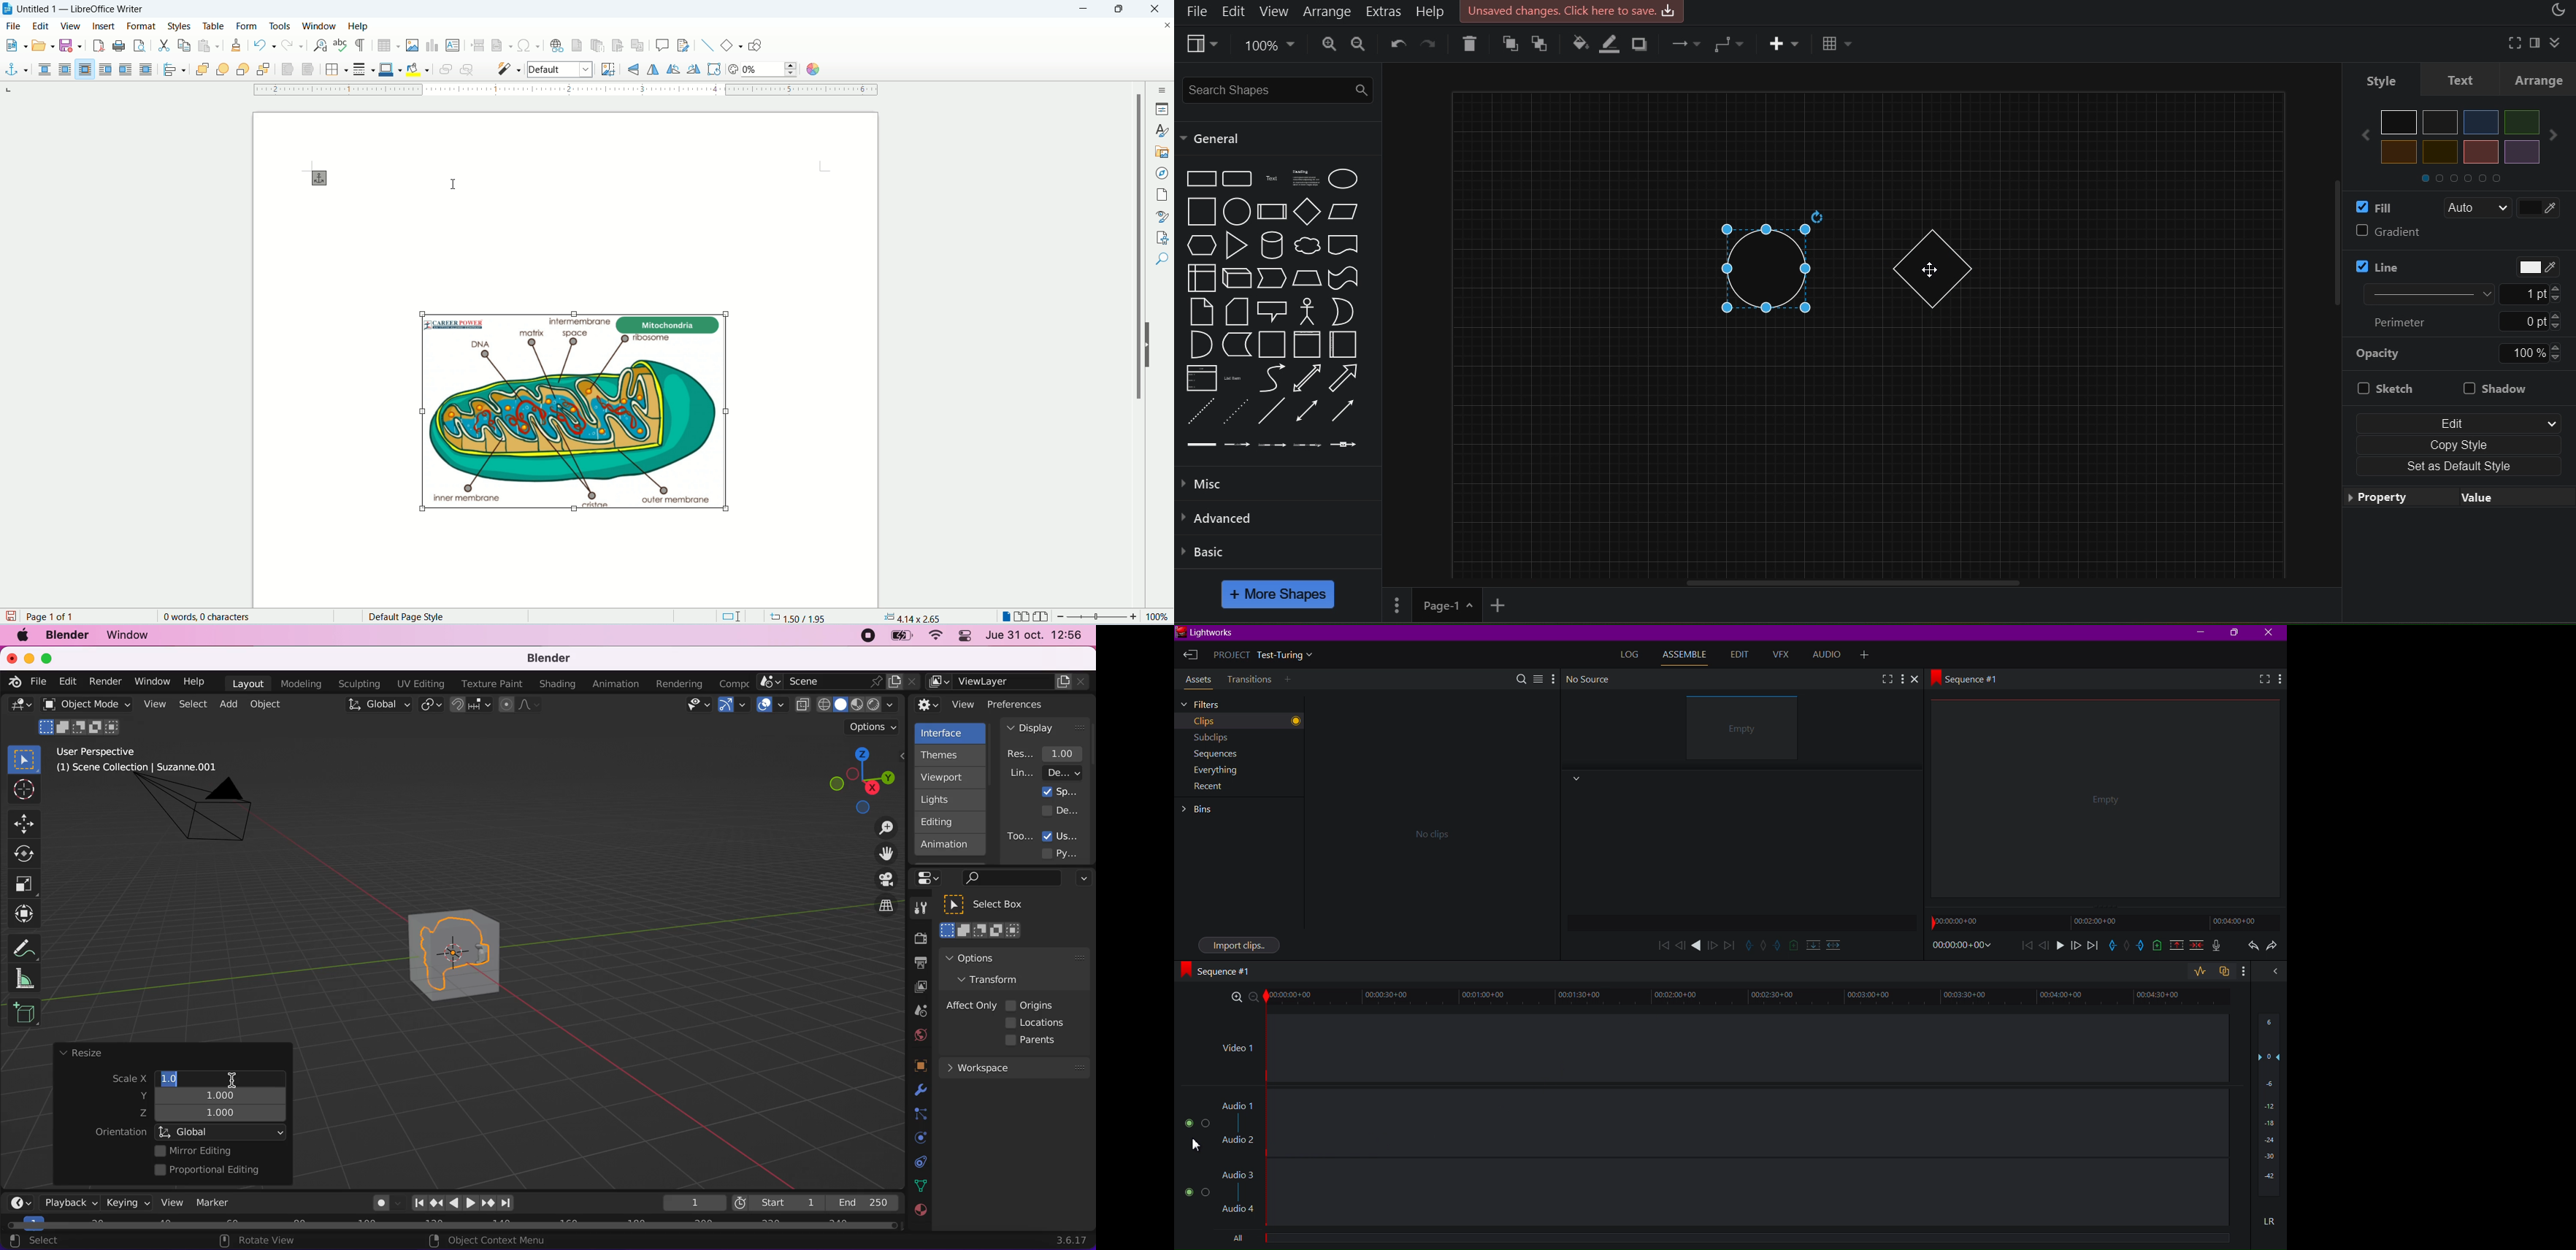  I want to click on vertical scroll bar, so click(1131, 345).